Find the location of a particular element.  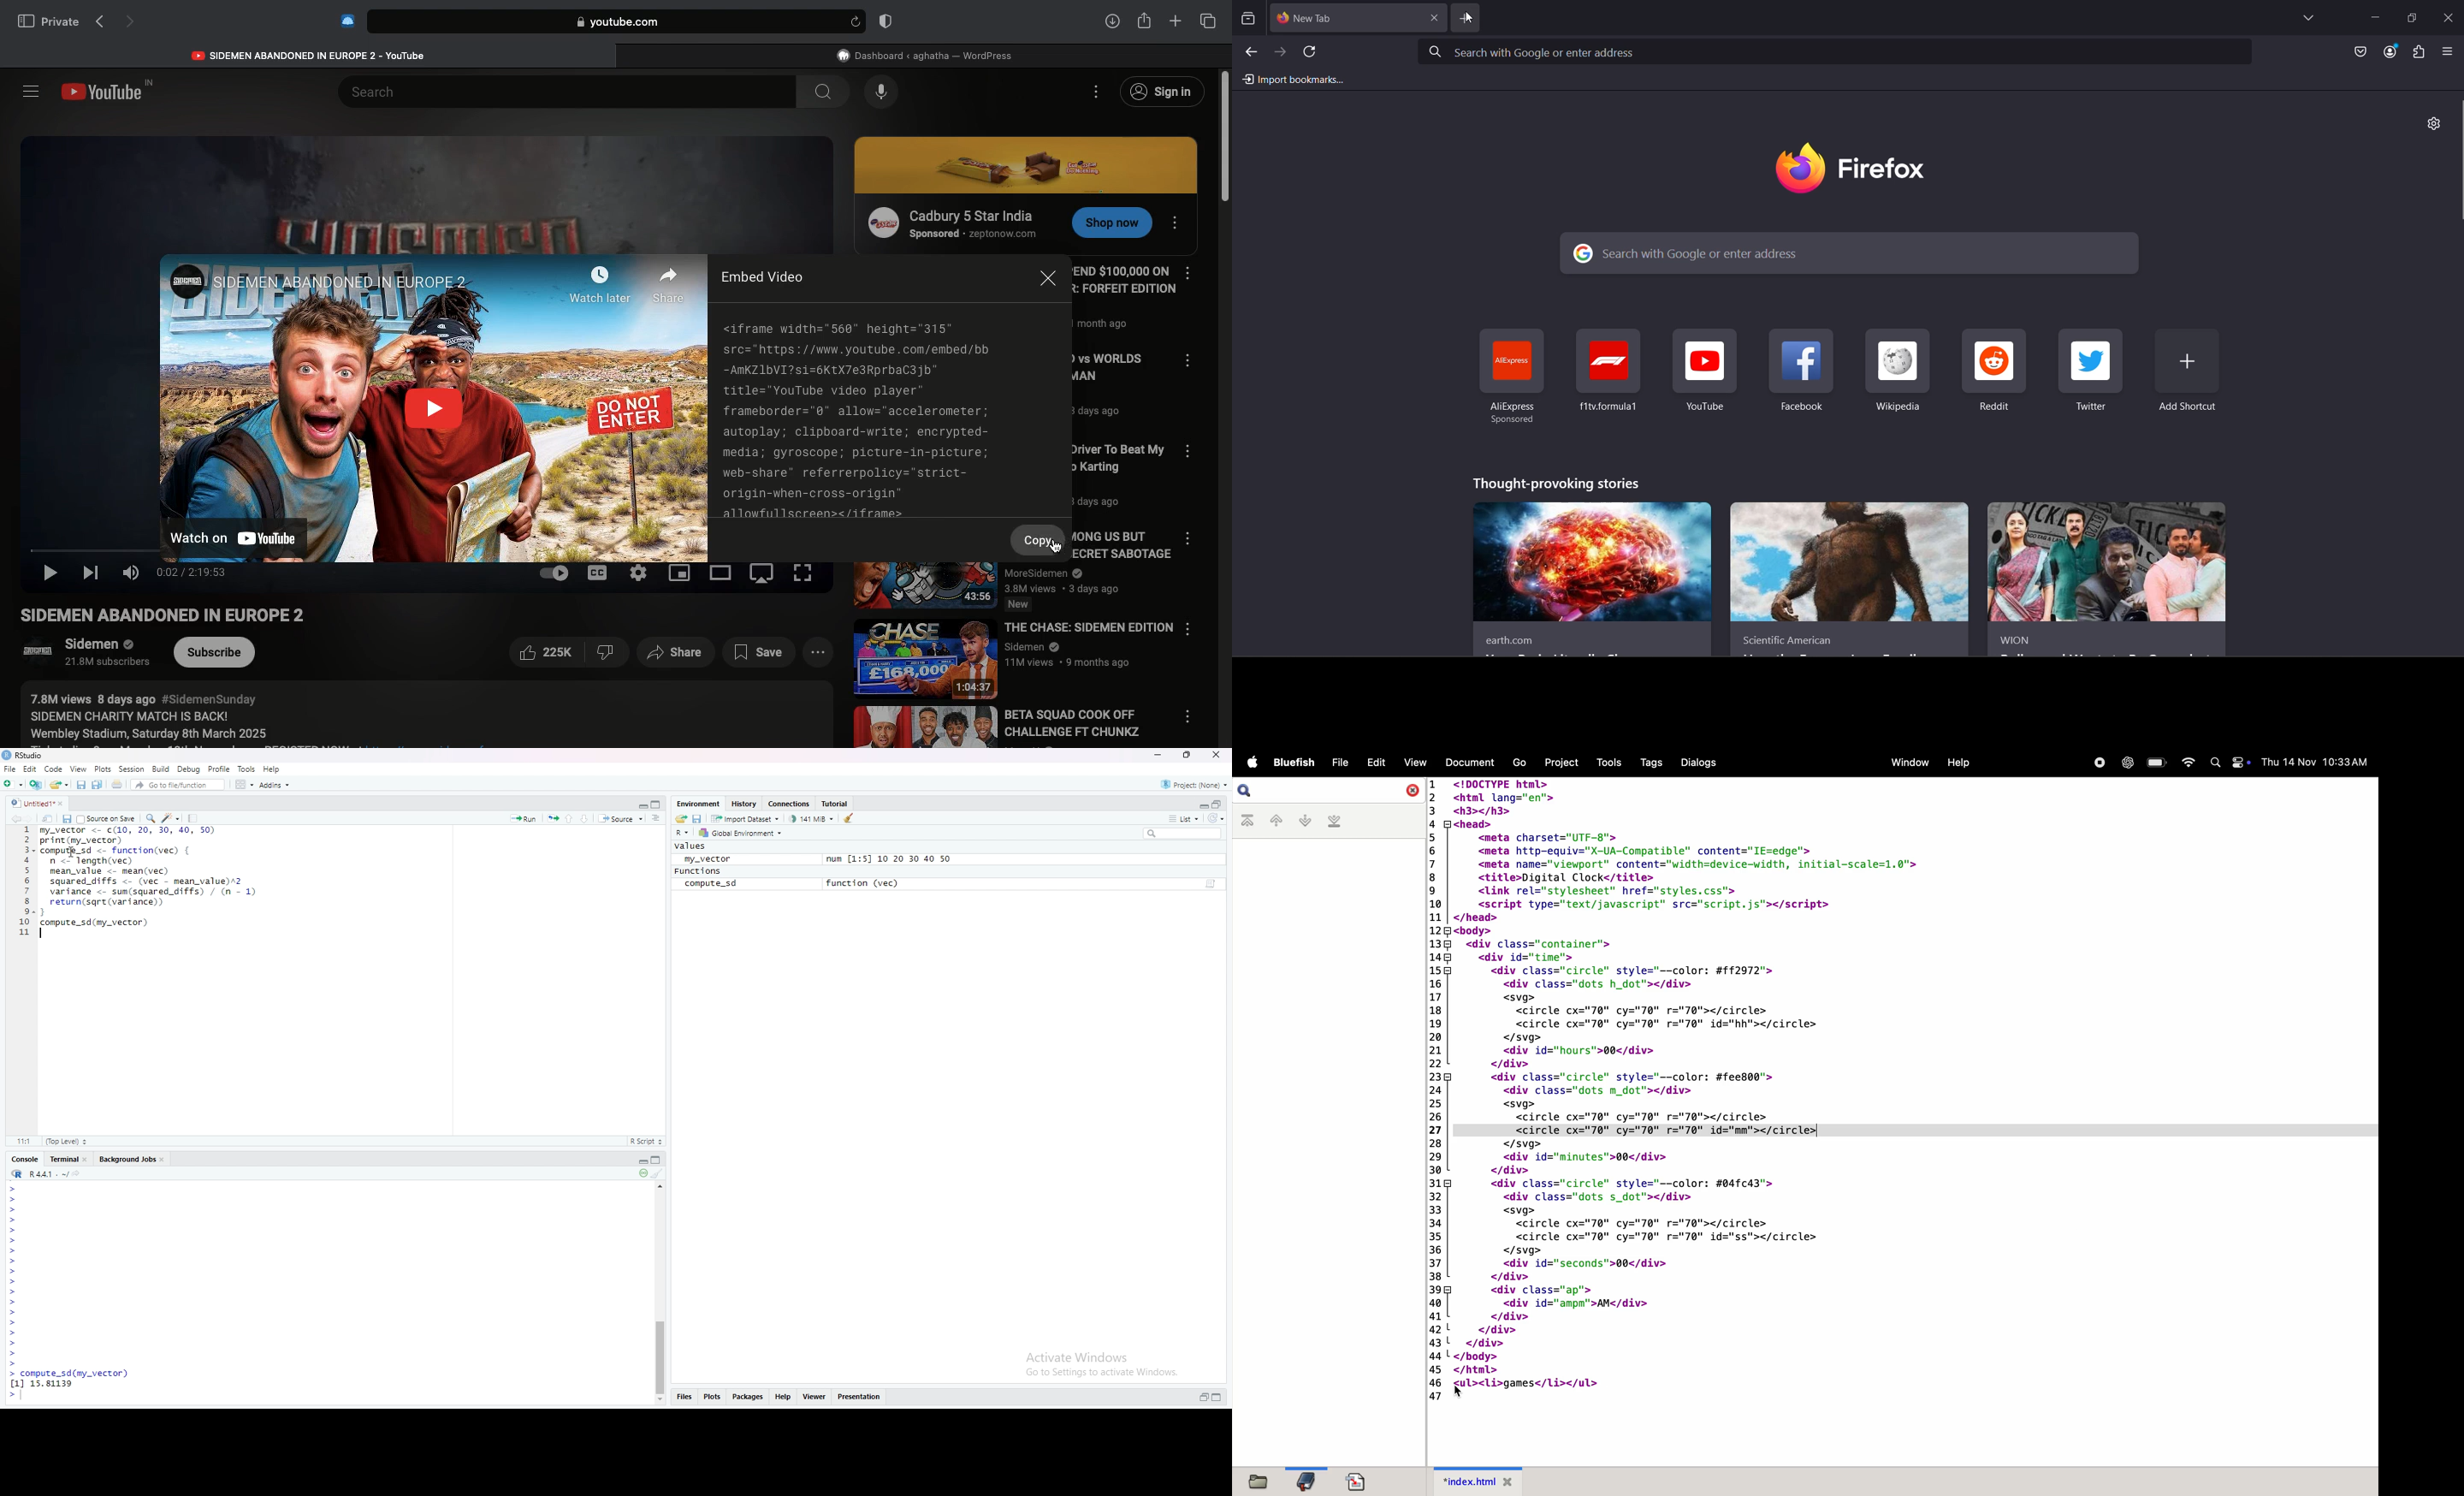

Video name is located at coordinates (1012, 585).